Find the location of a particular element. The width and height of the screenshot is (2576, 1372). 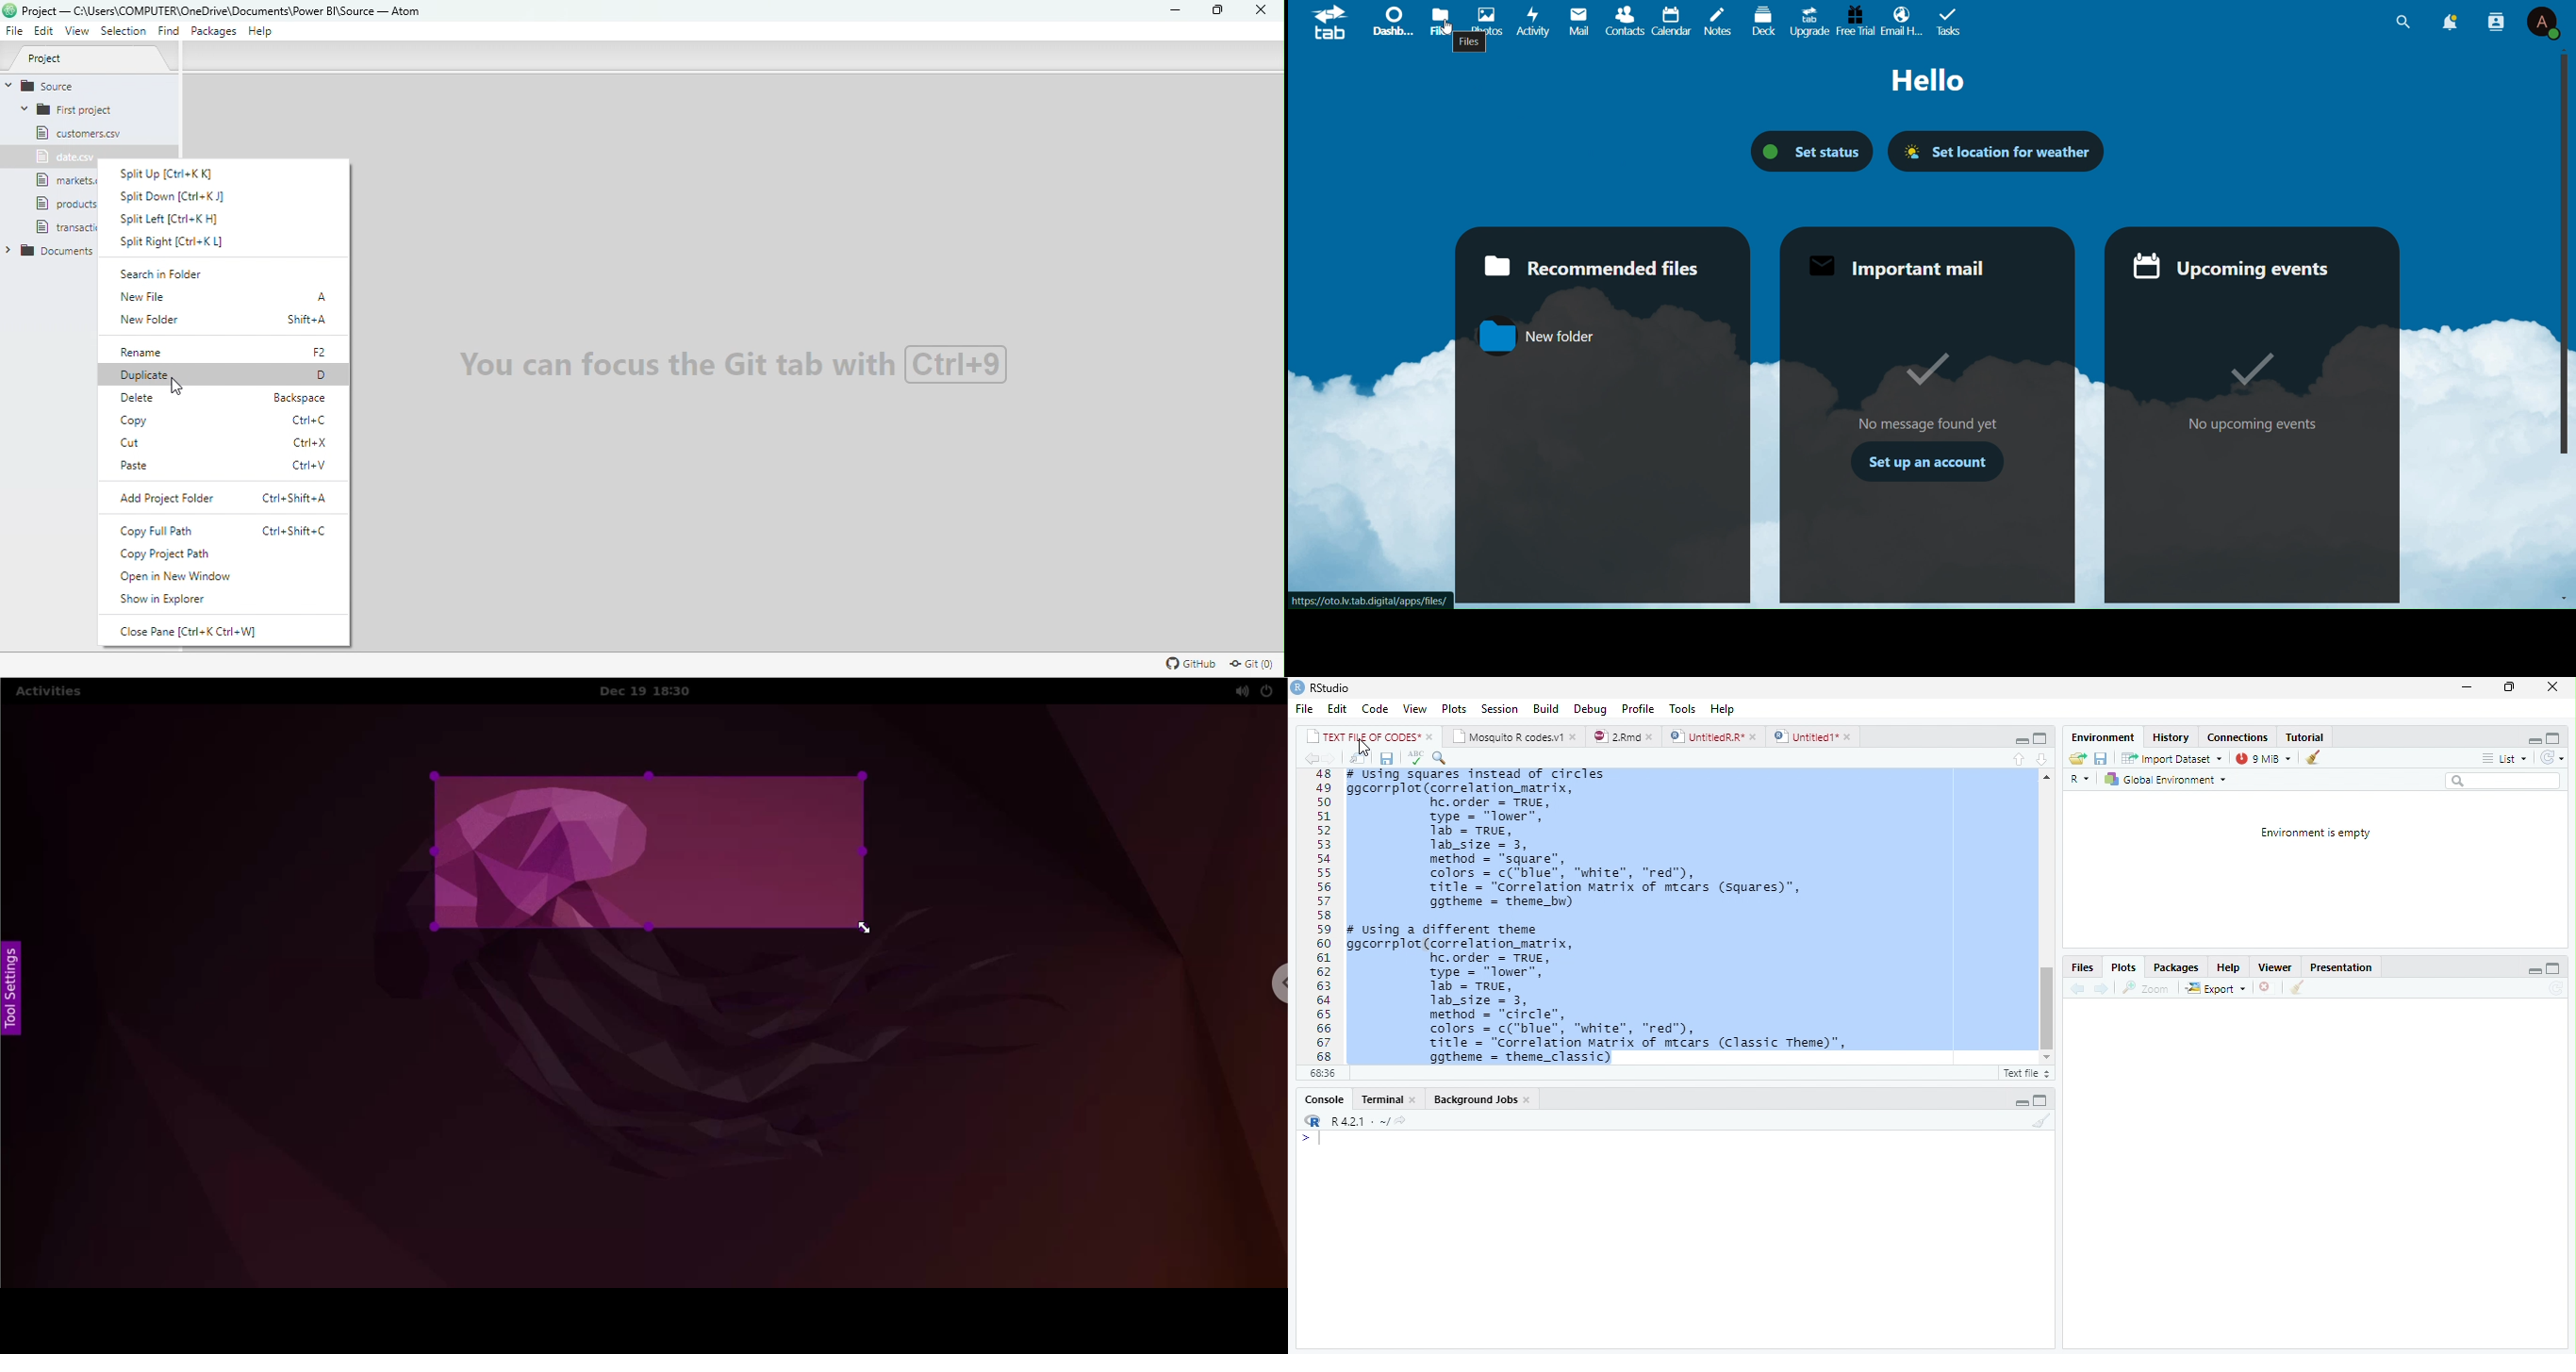

R is located at coordinates (2078, 778).